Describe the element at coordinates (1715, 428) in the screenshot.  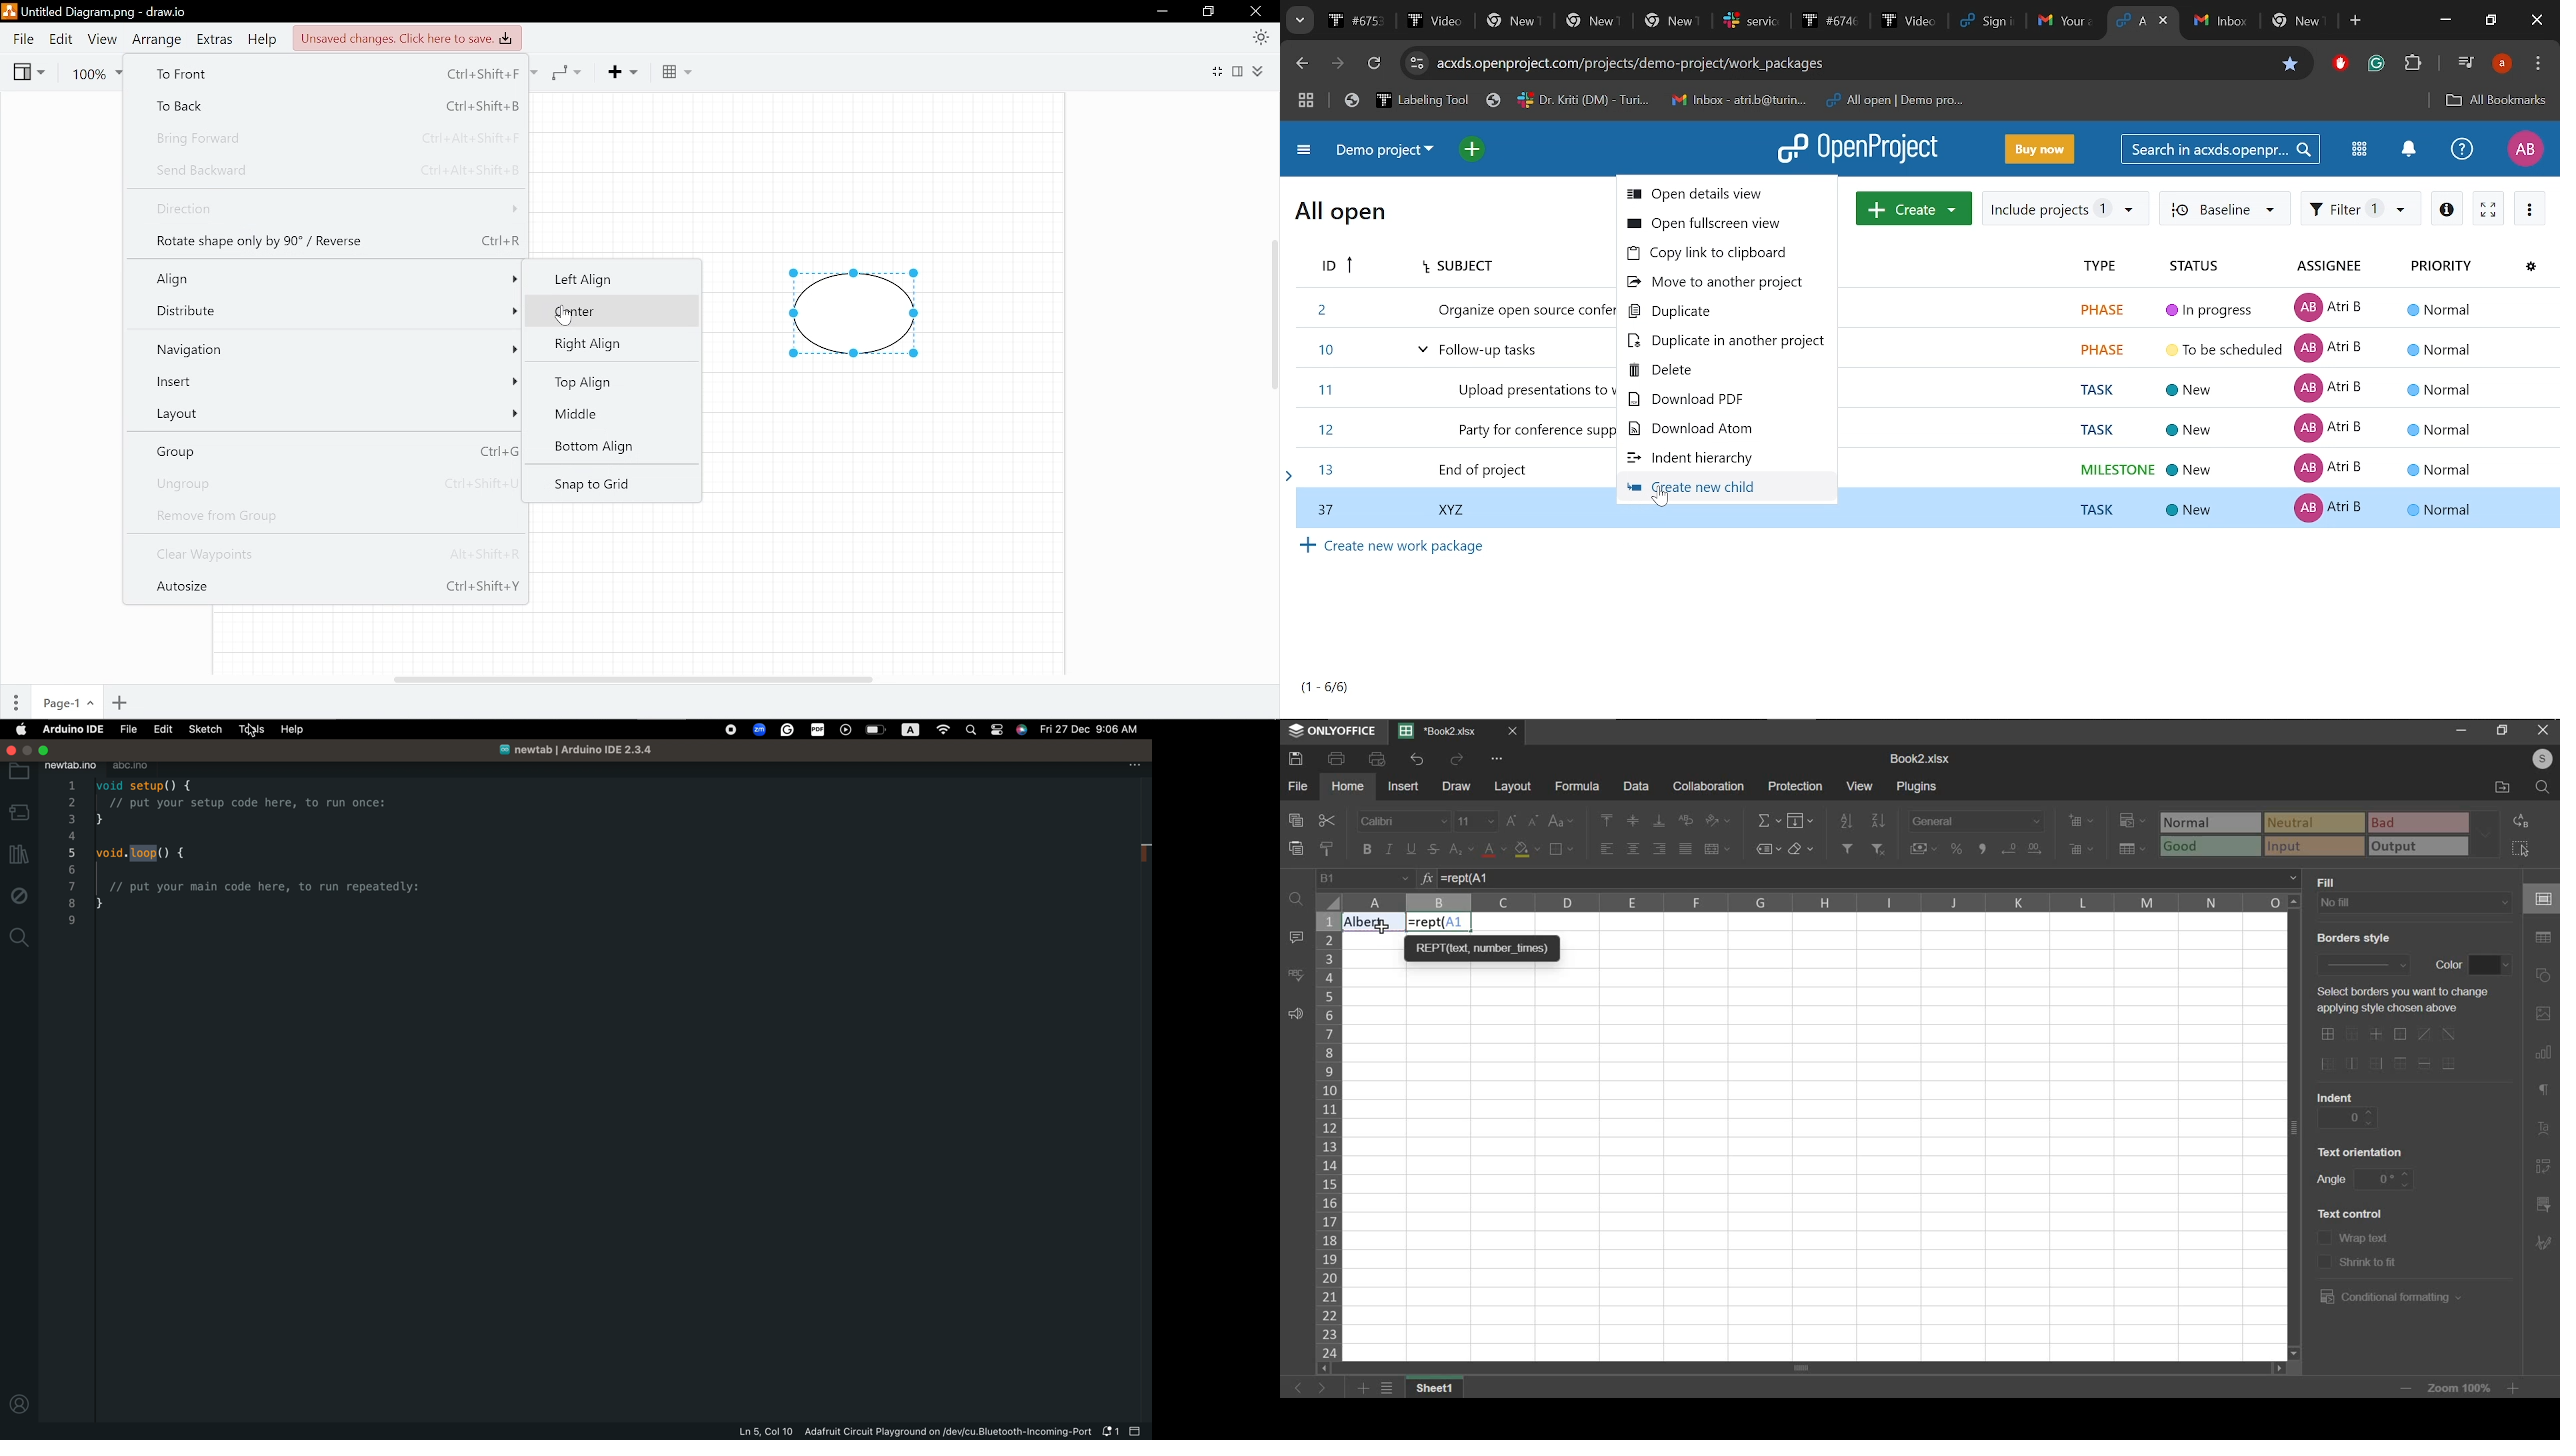
I see `Download atom` at that location.